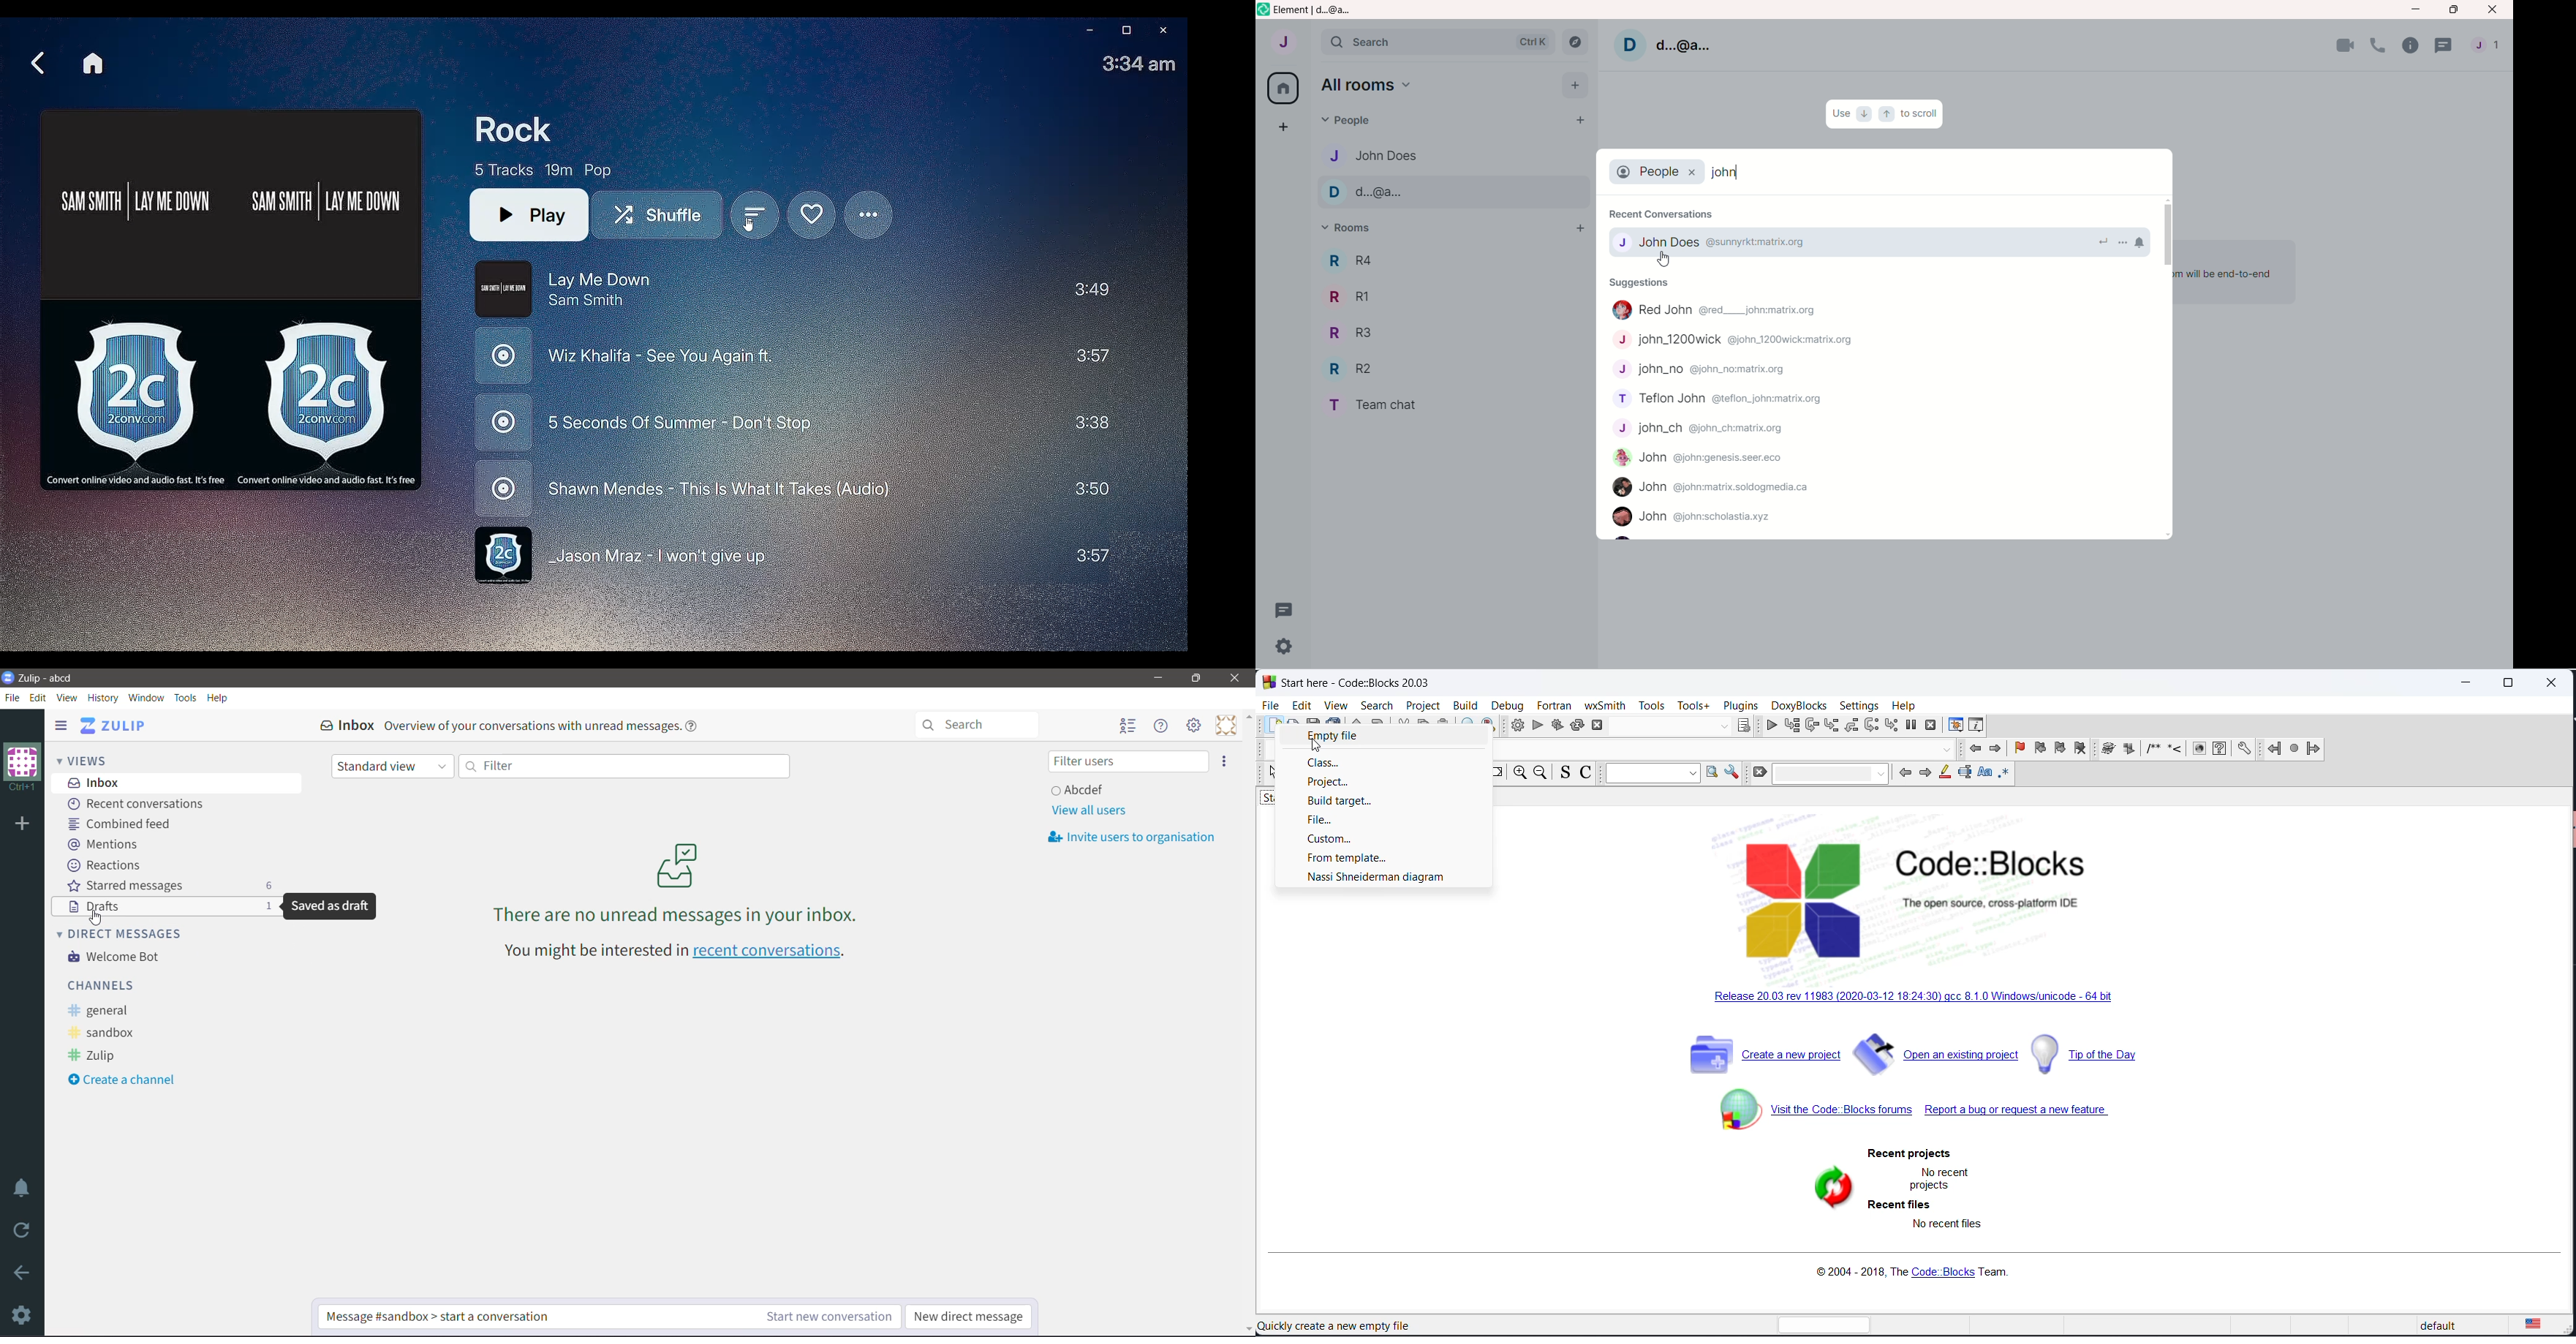  I want to click on Tools, so click(186, 698).